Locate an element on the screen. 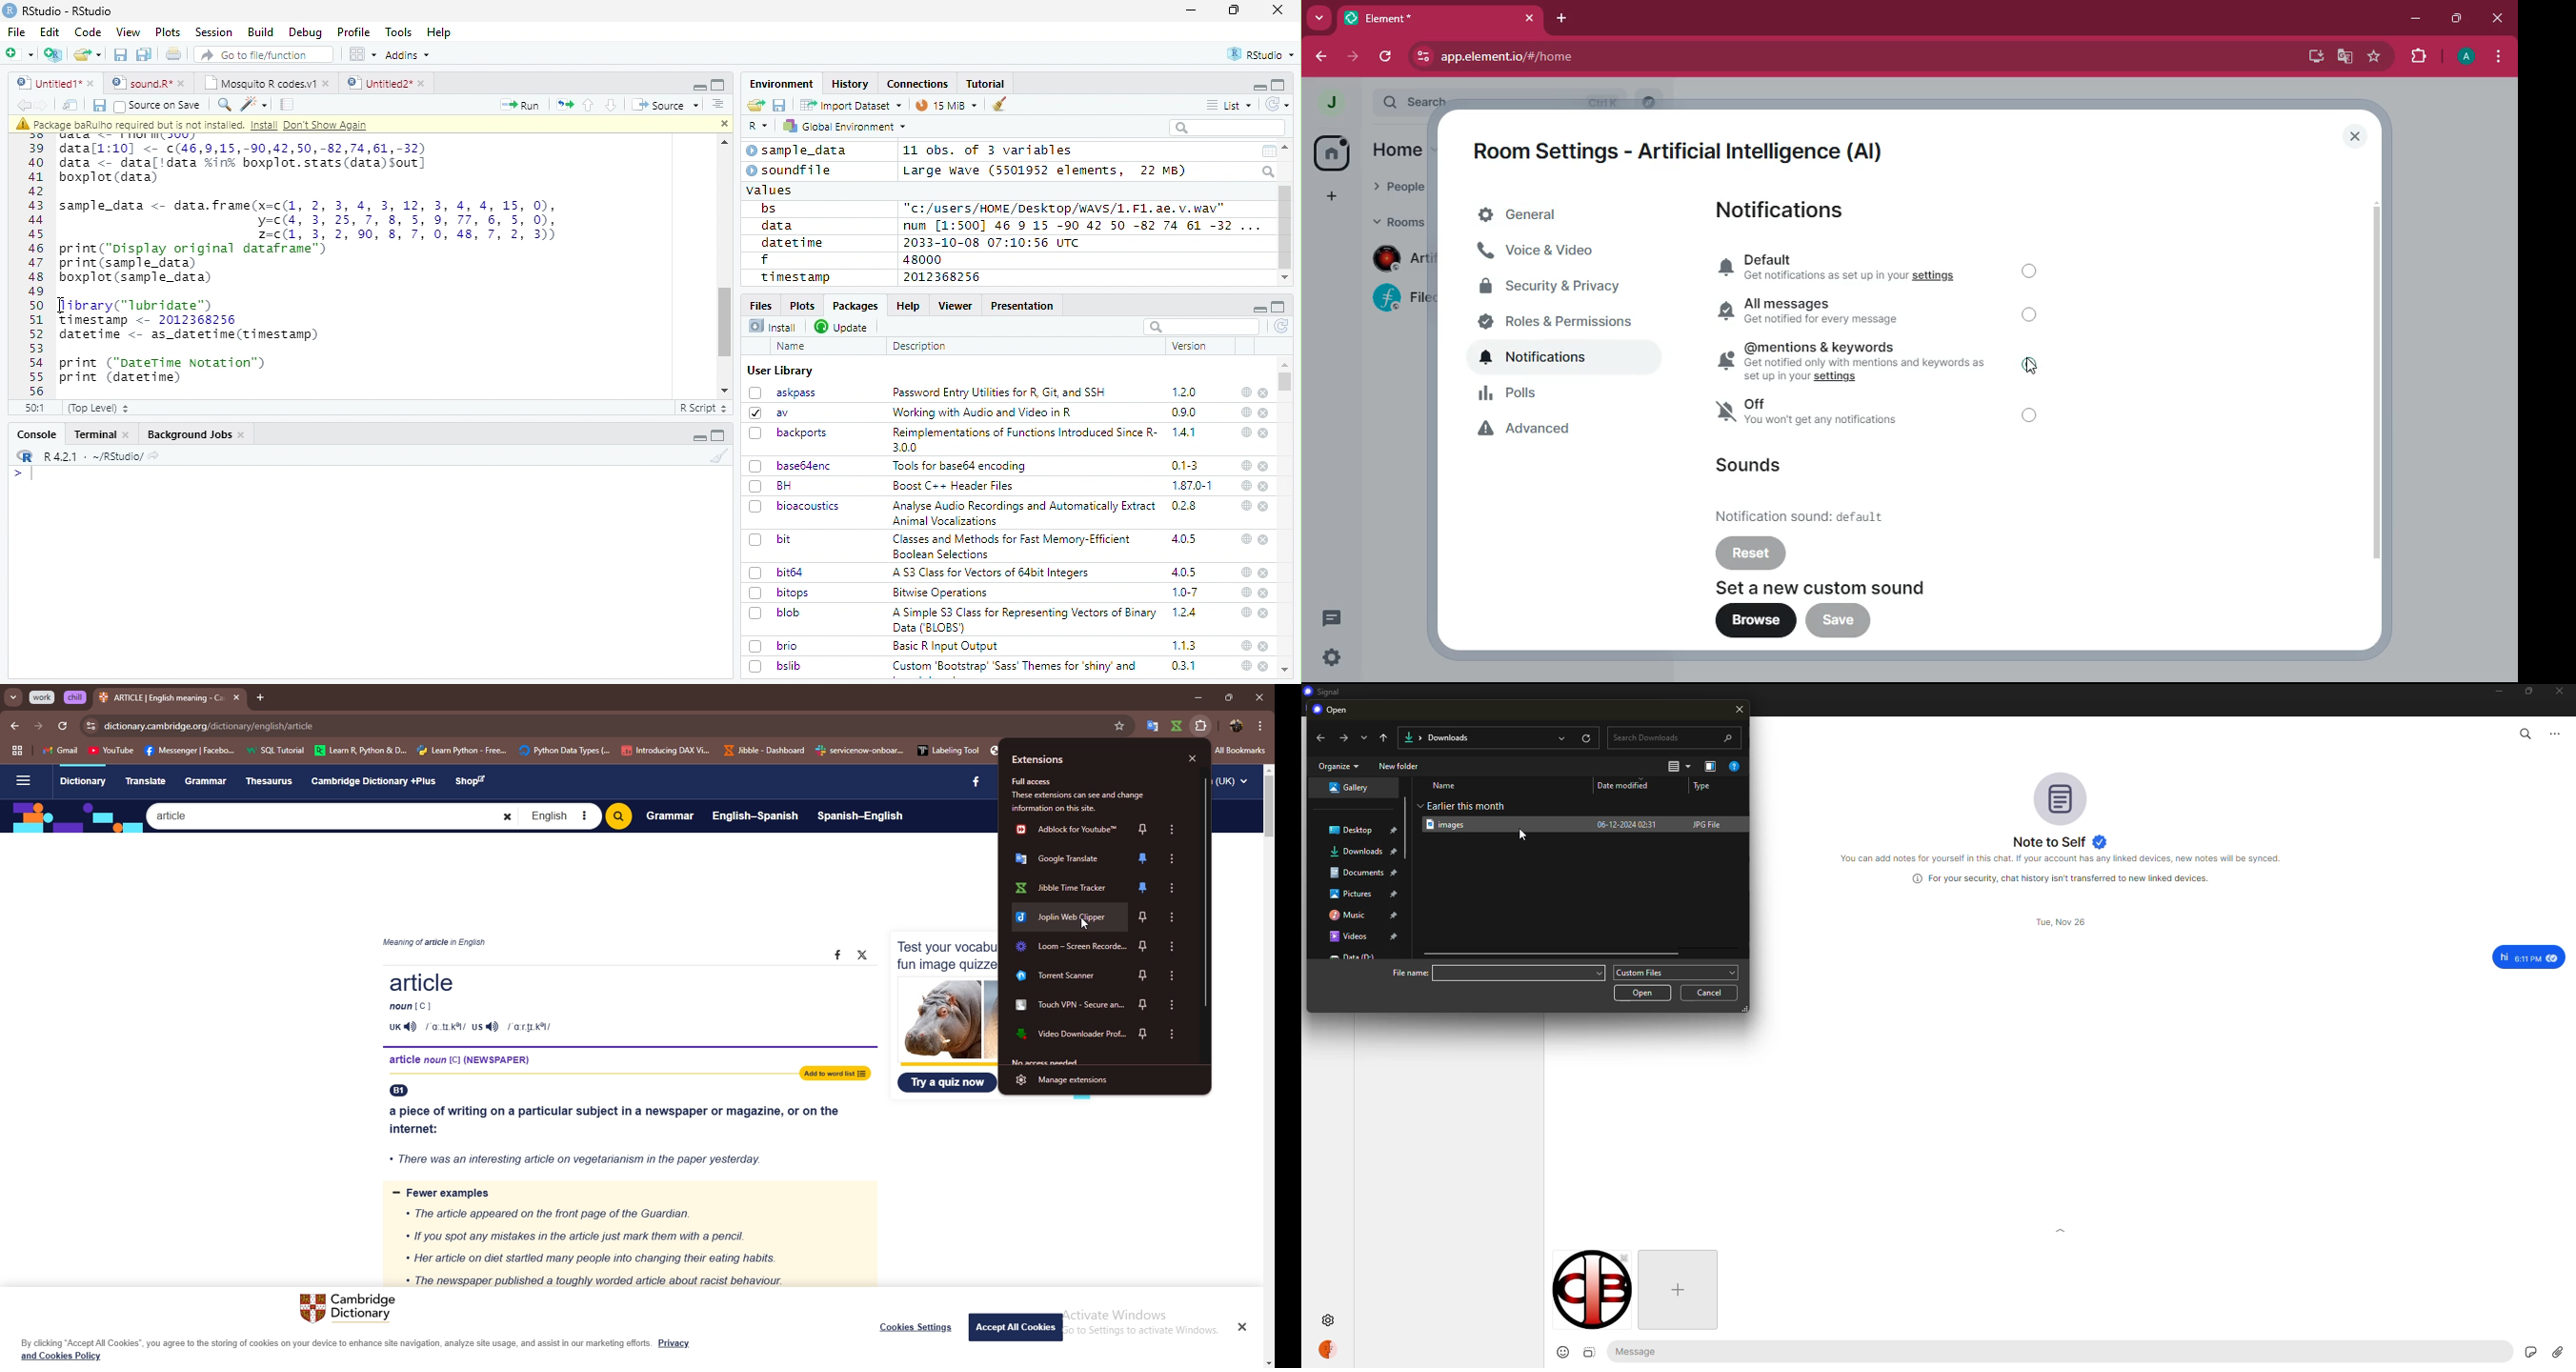 The height and width of the screenshot is (1372, 2576). Source is located at coordinates (665, 107).